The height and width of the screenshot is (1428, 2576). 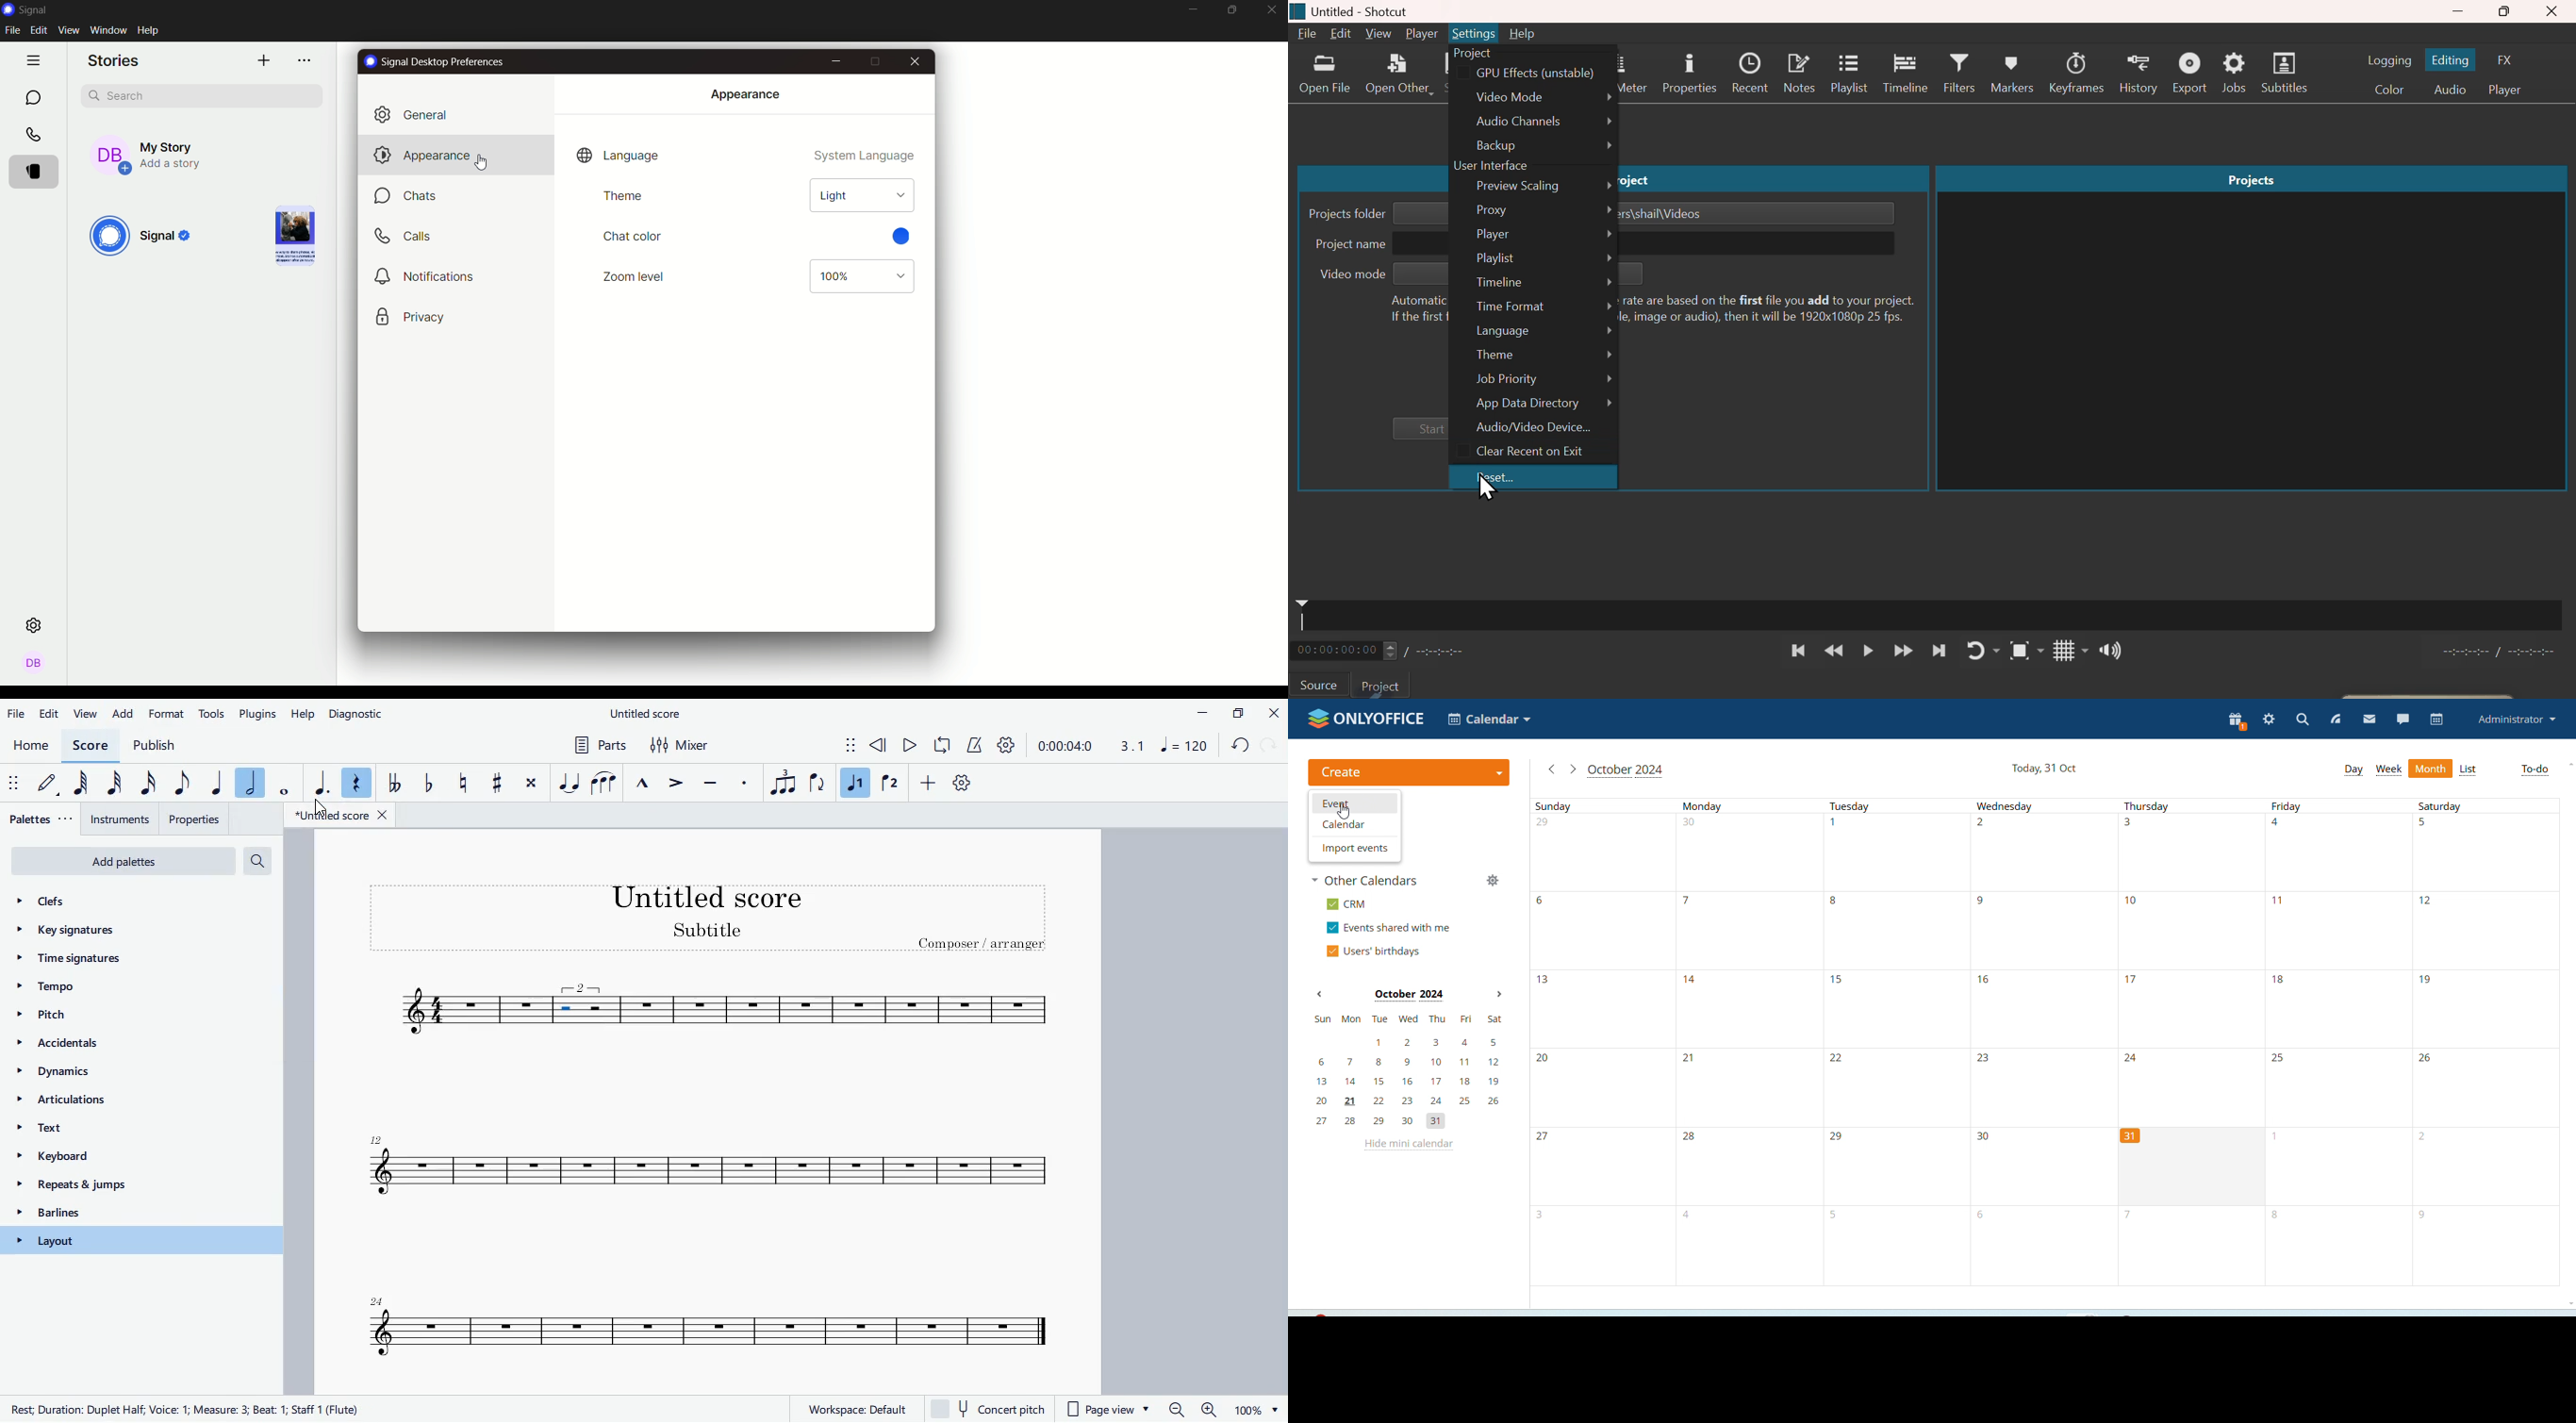 What do you see at coordinates (31, 9) in the screenshot?
I see `signal logo` at bounding box center [31, 9].